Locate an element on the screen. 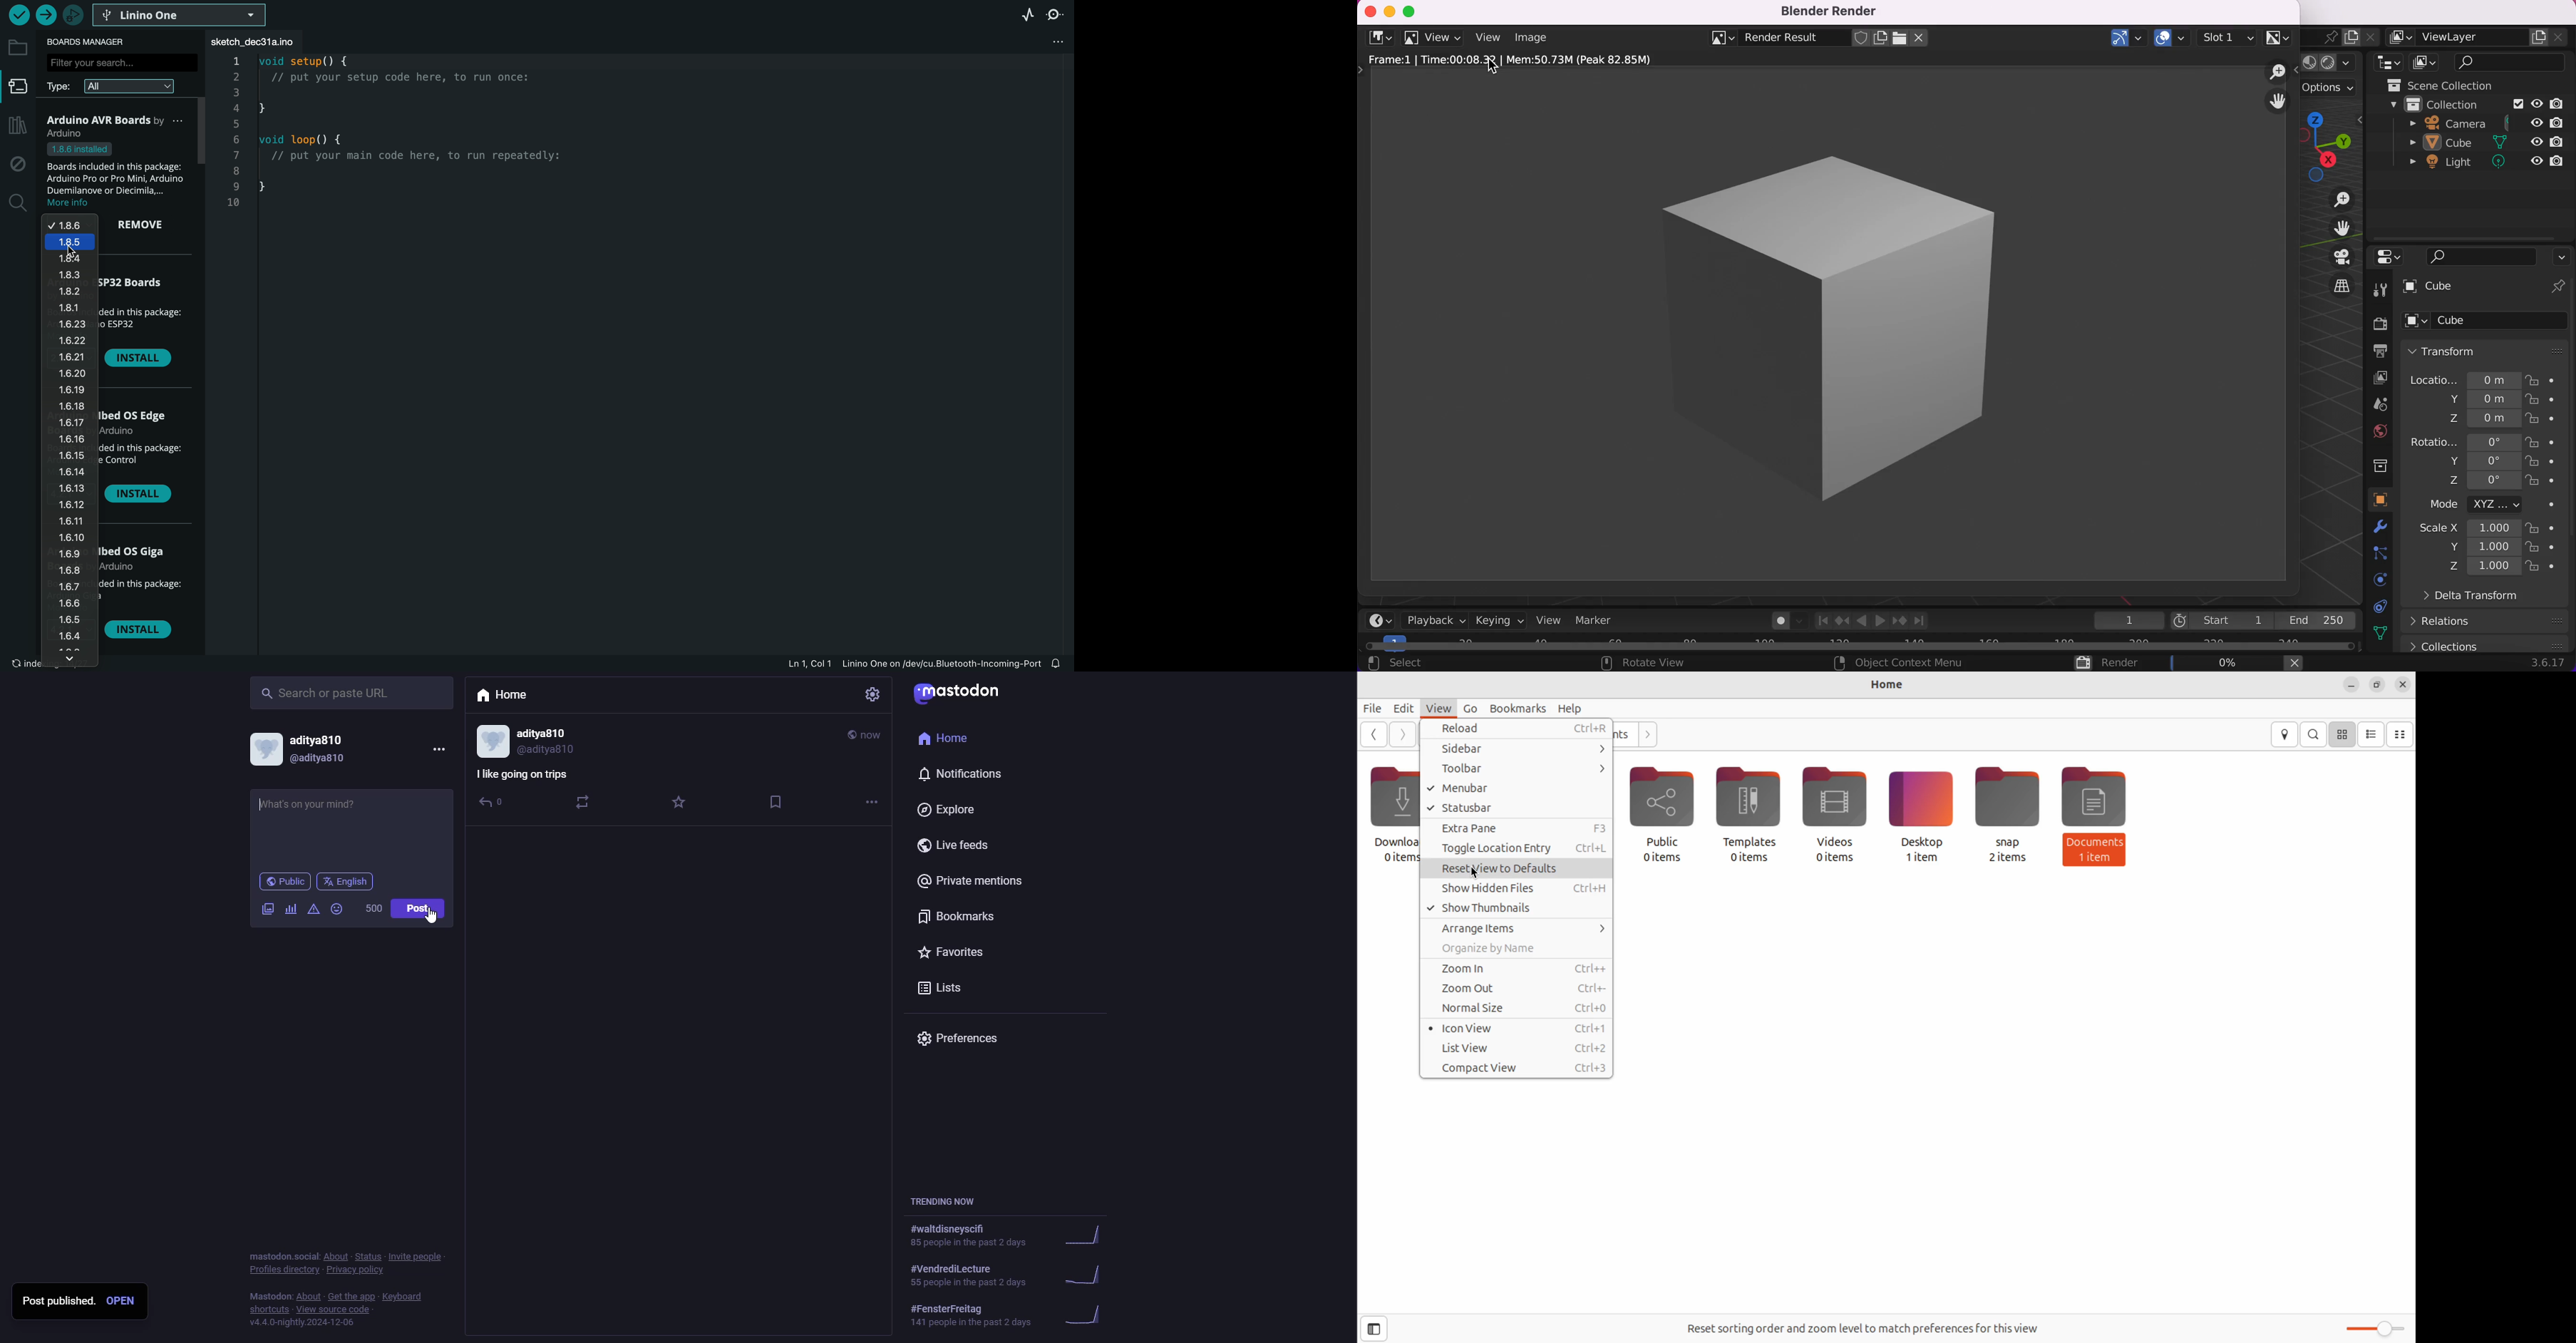 Image resolution: width=2576 pixels, height=1344 pixels. sube is located at coordinates (2448, 143).